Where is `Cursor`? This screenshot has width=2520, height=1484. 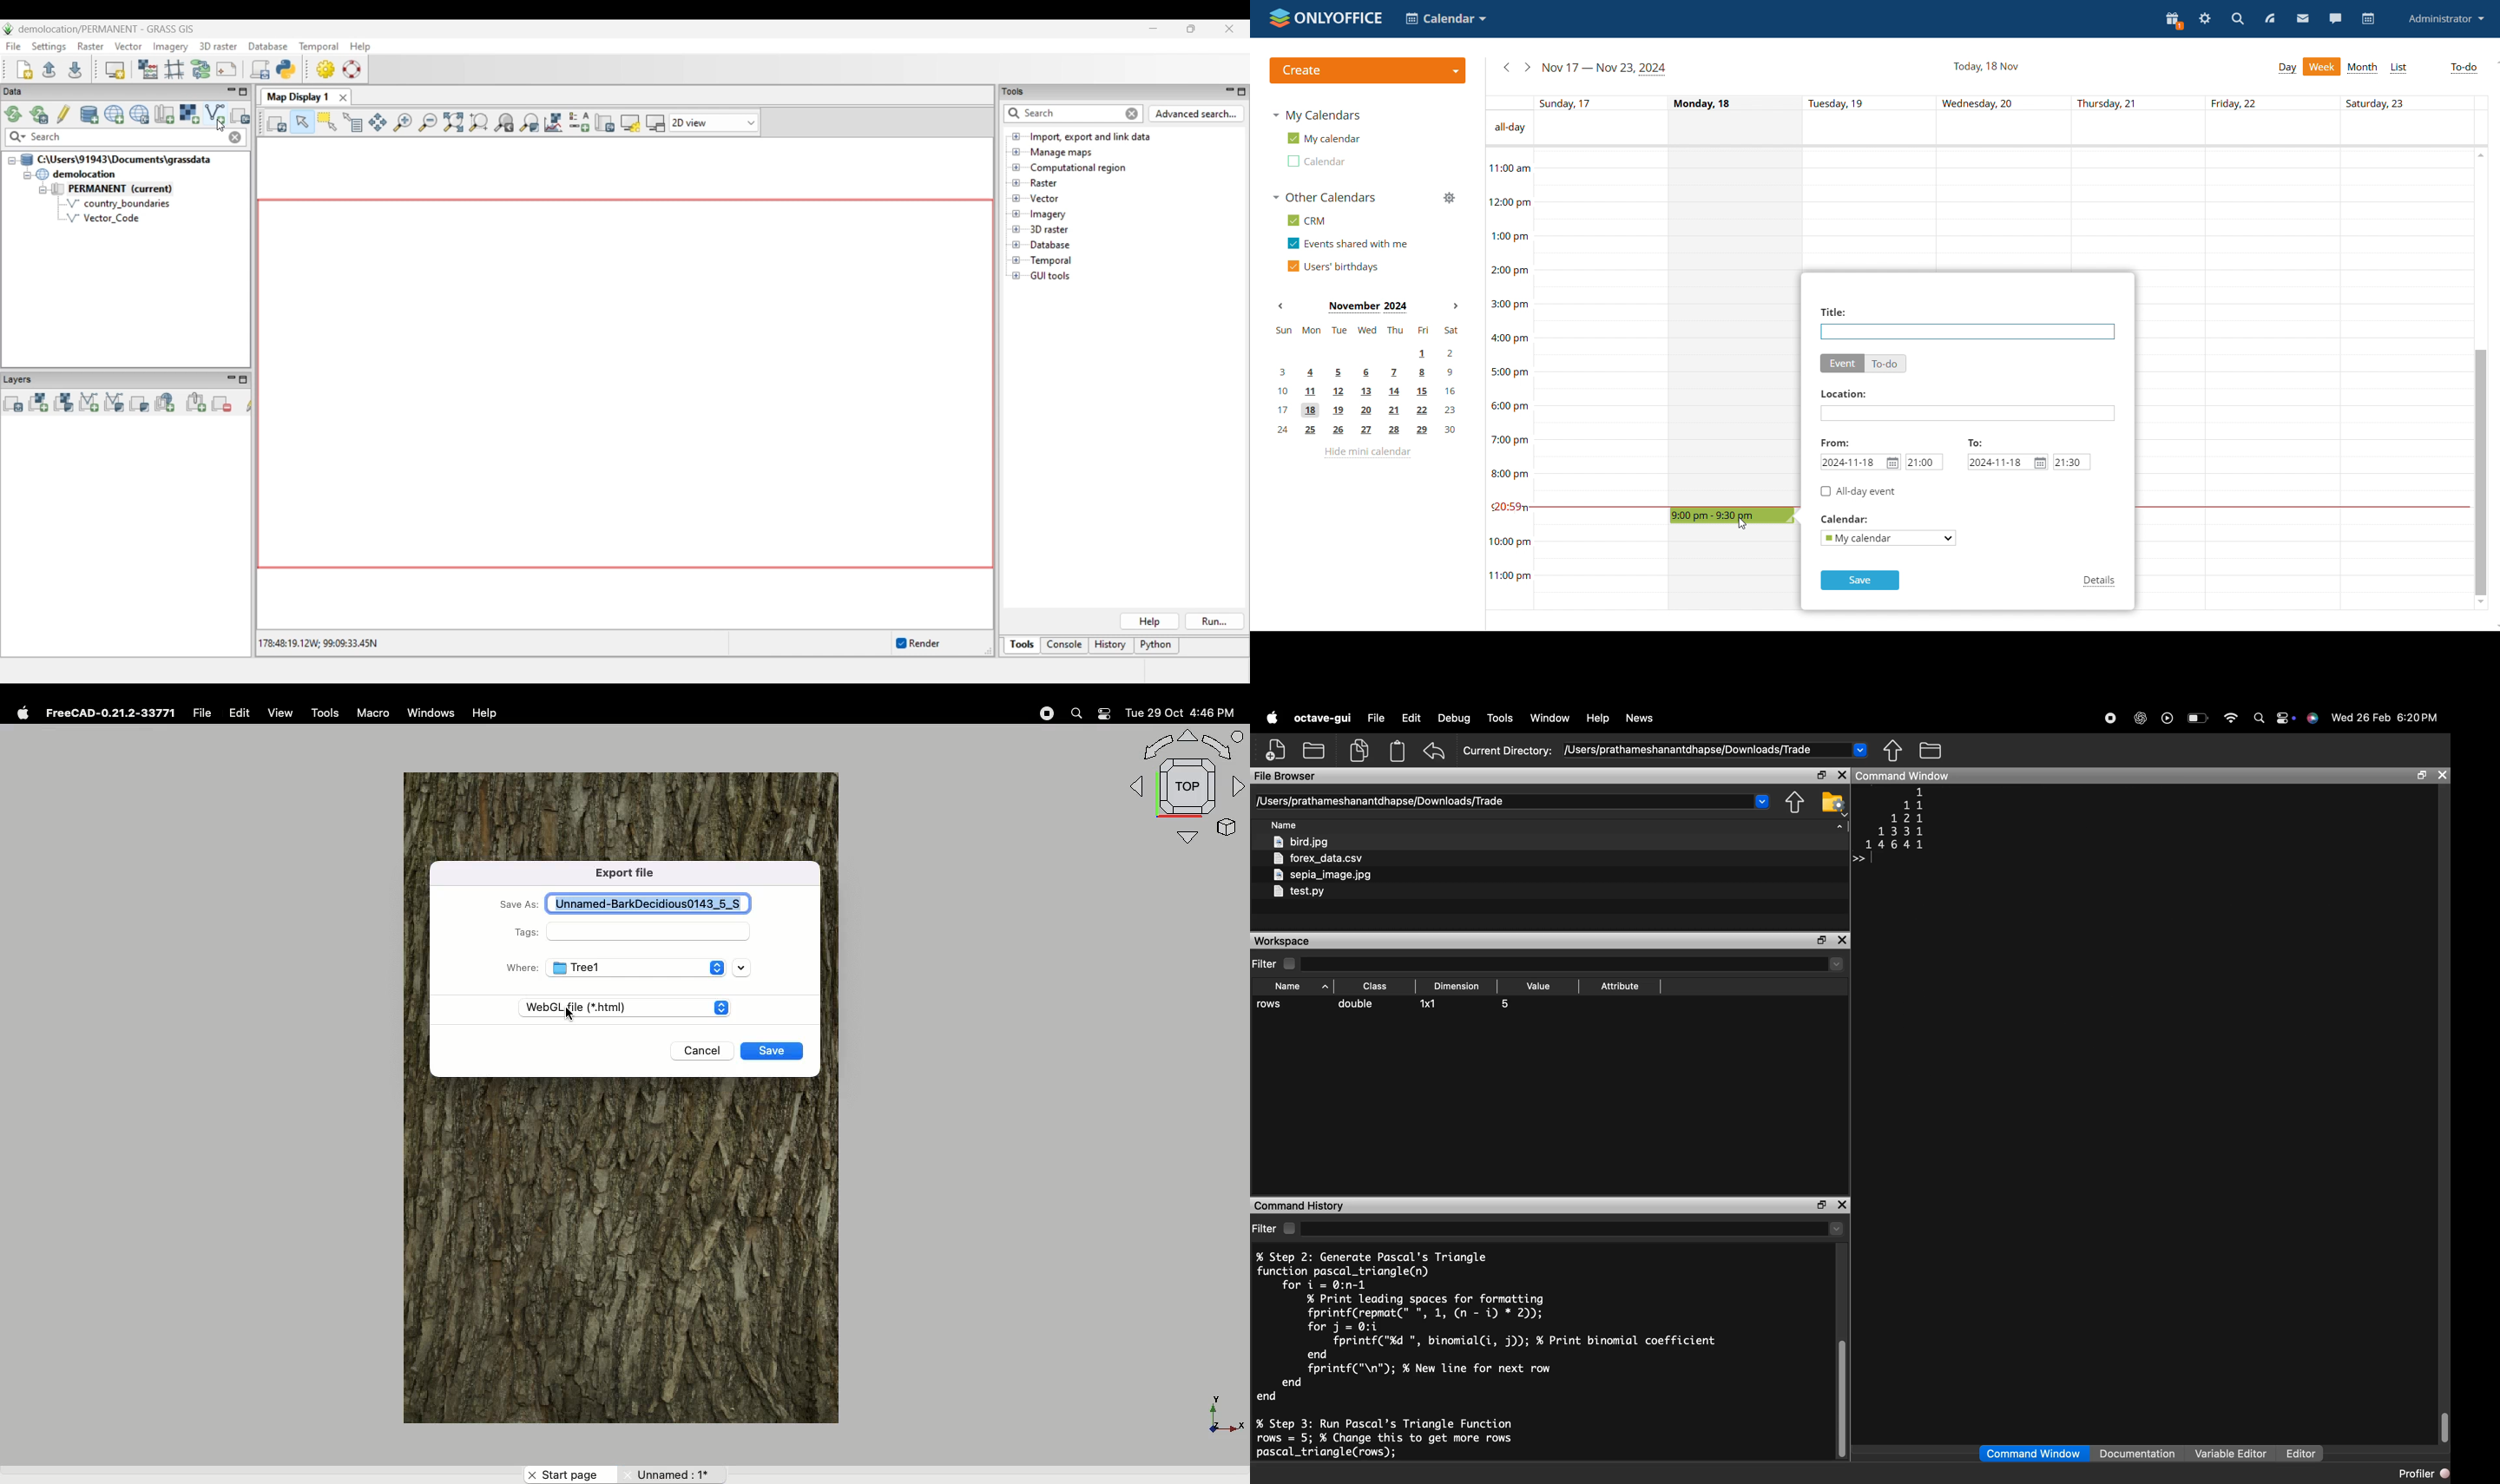 Cursor is located at coordinates (569, 1016).